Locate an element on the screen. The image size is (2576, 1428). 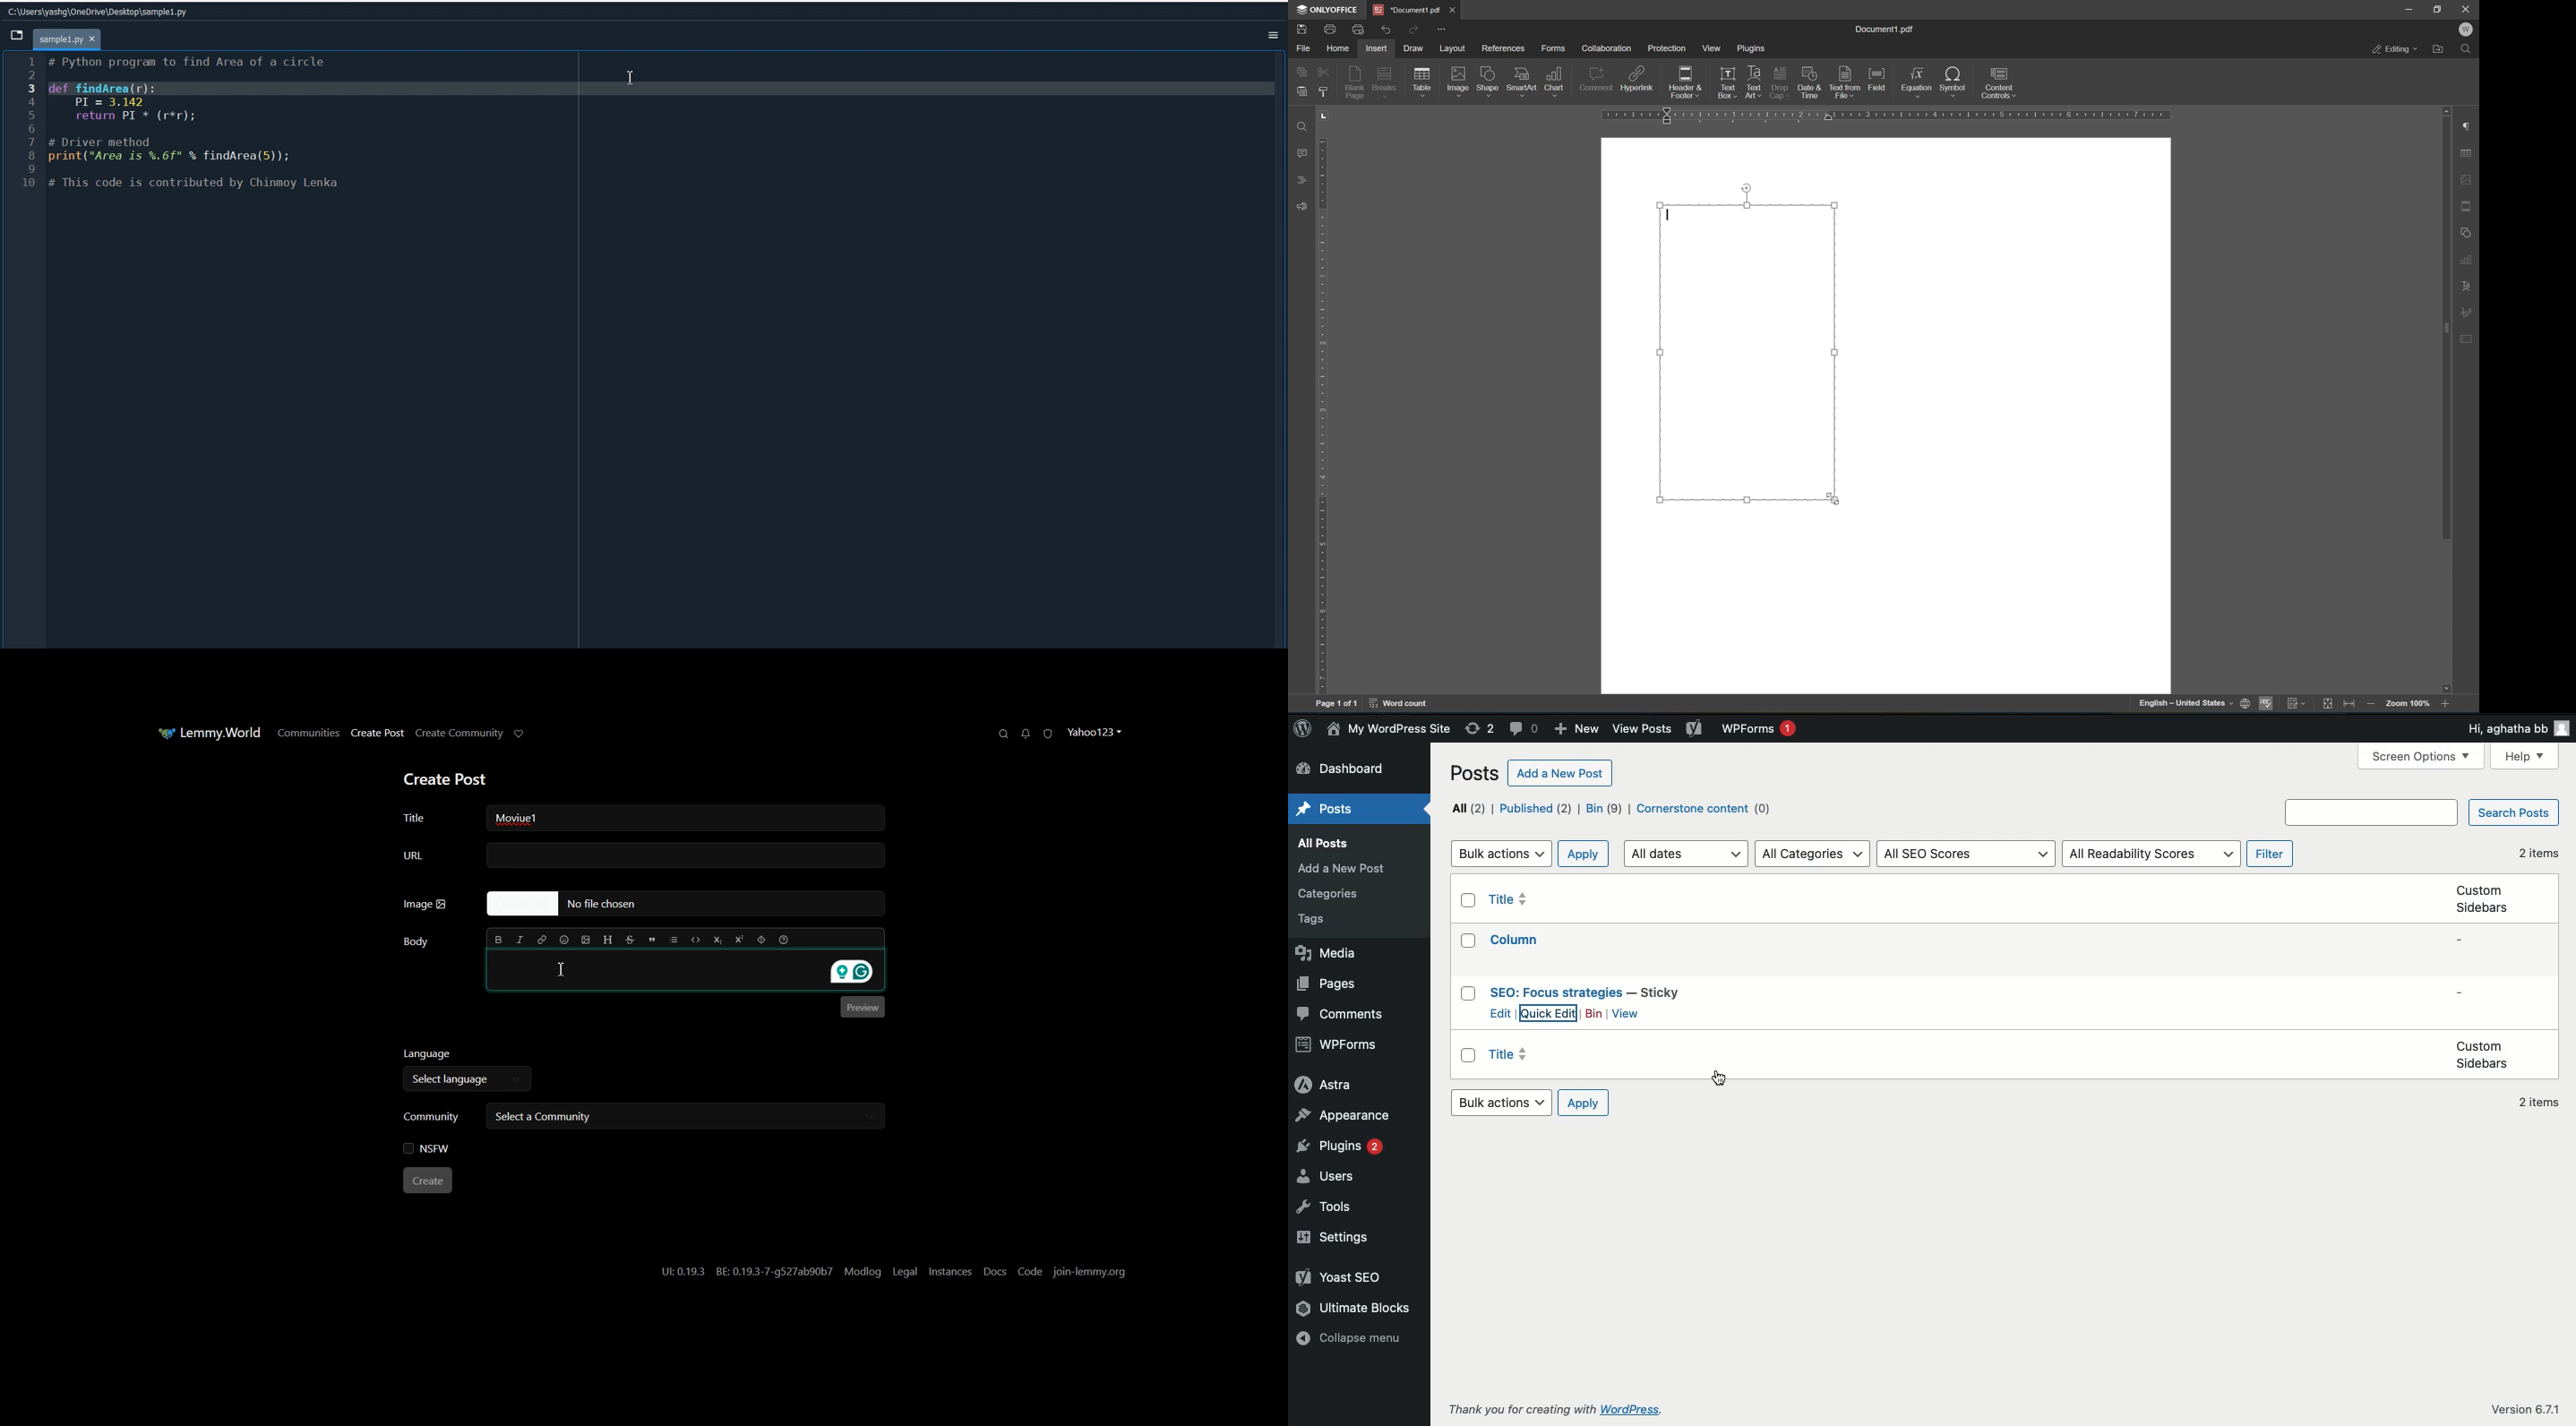
Shape settings is located at coordinates (2467, 231).